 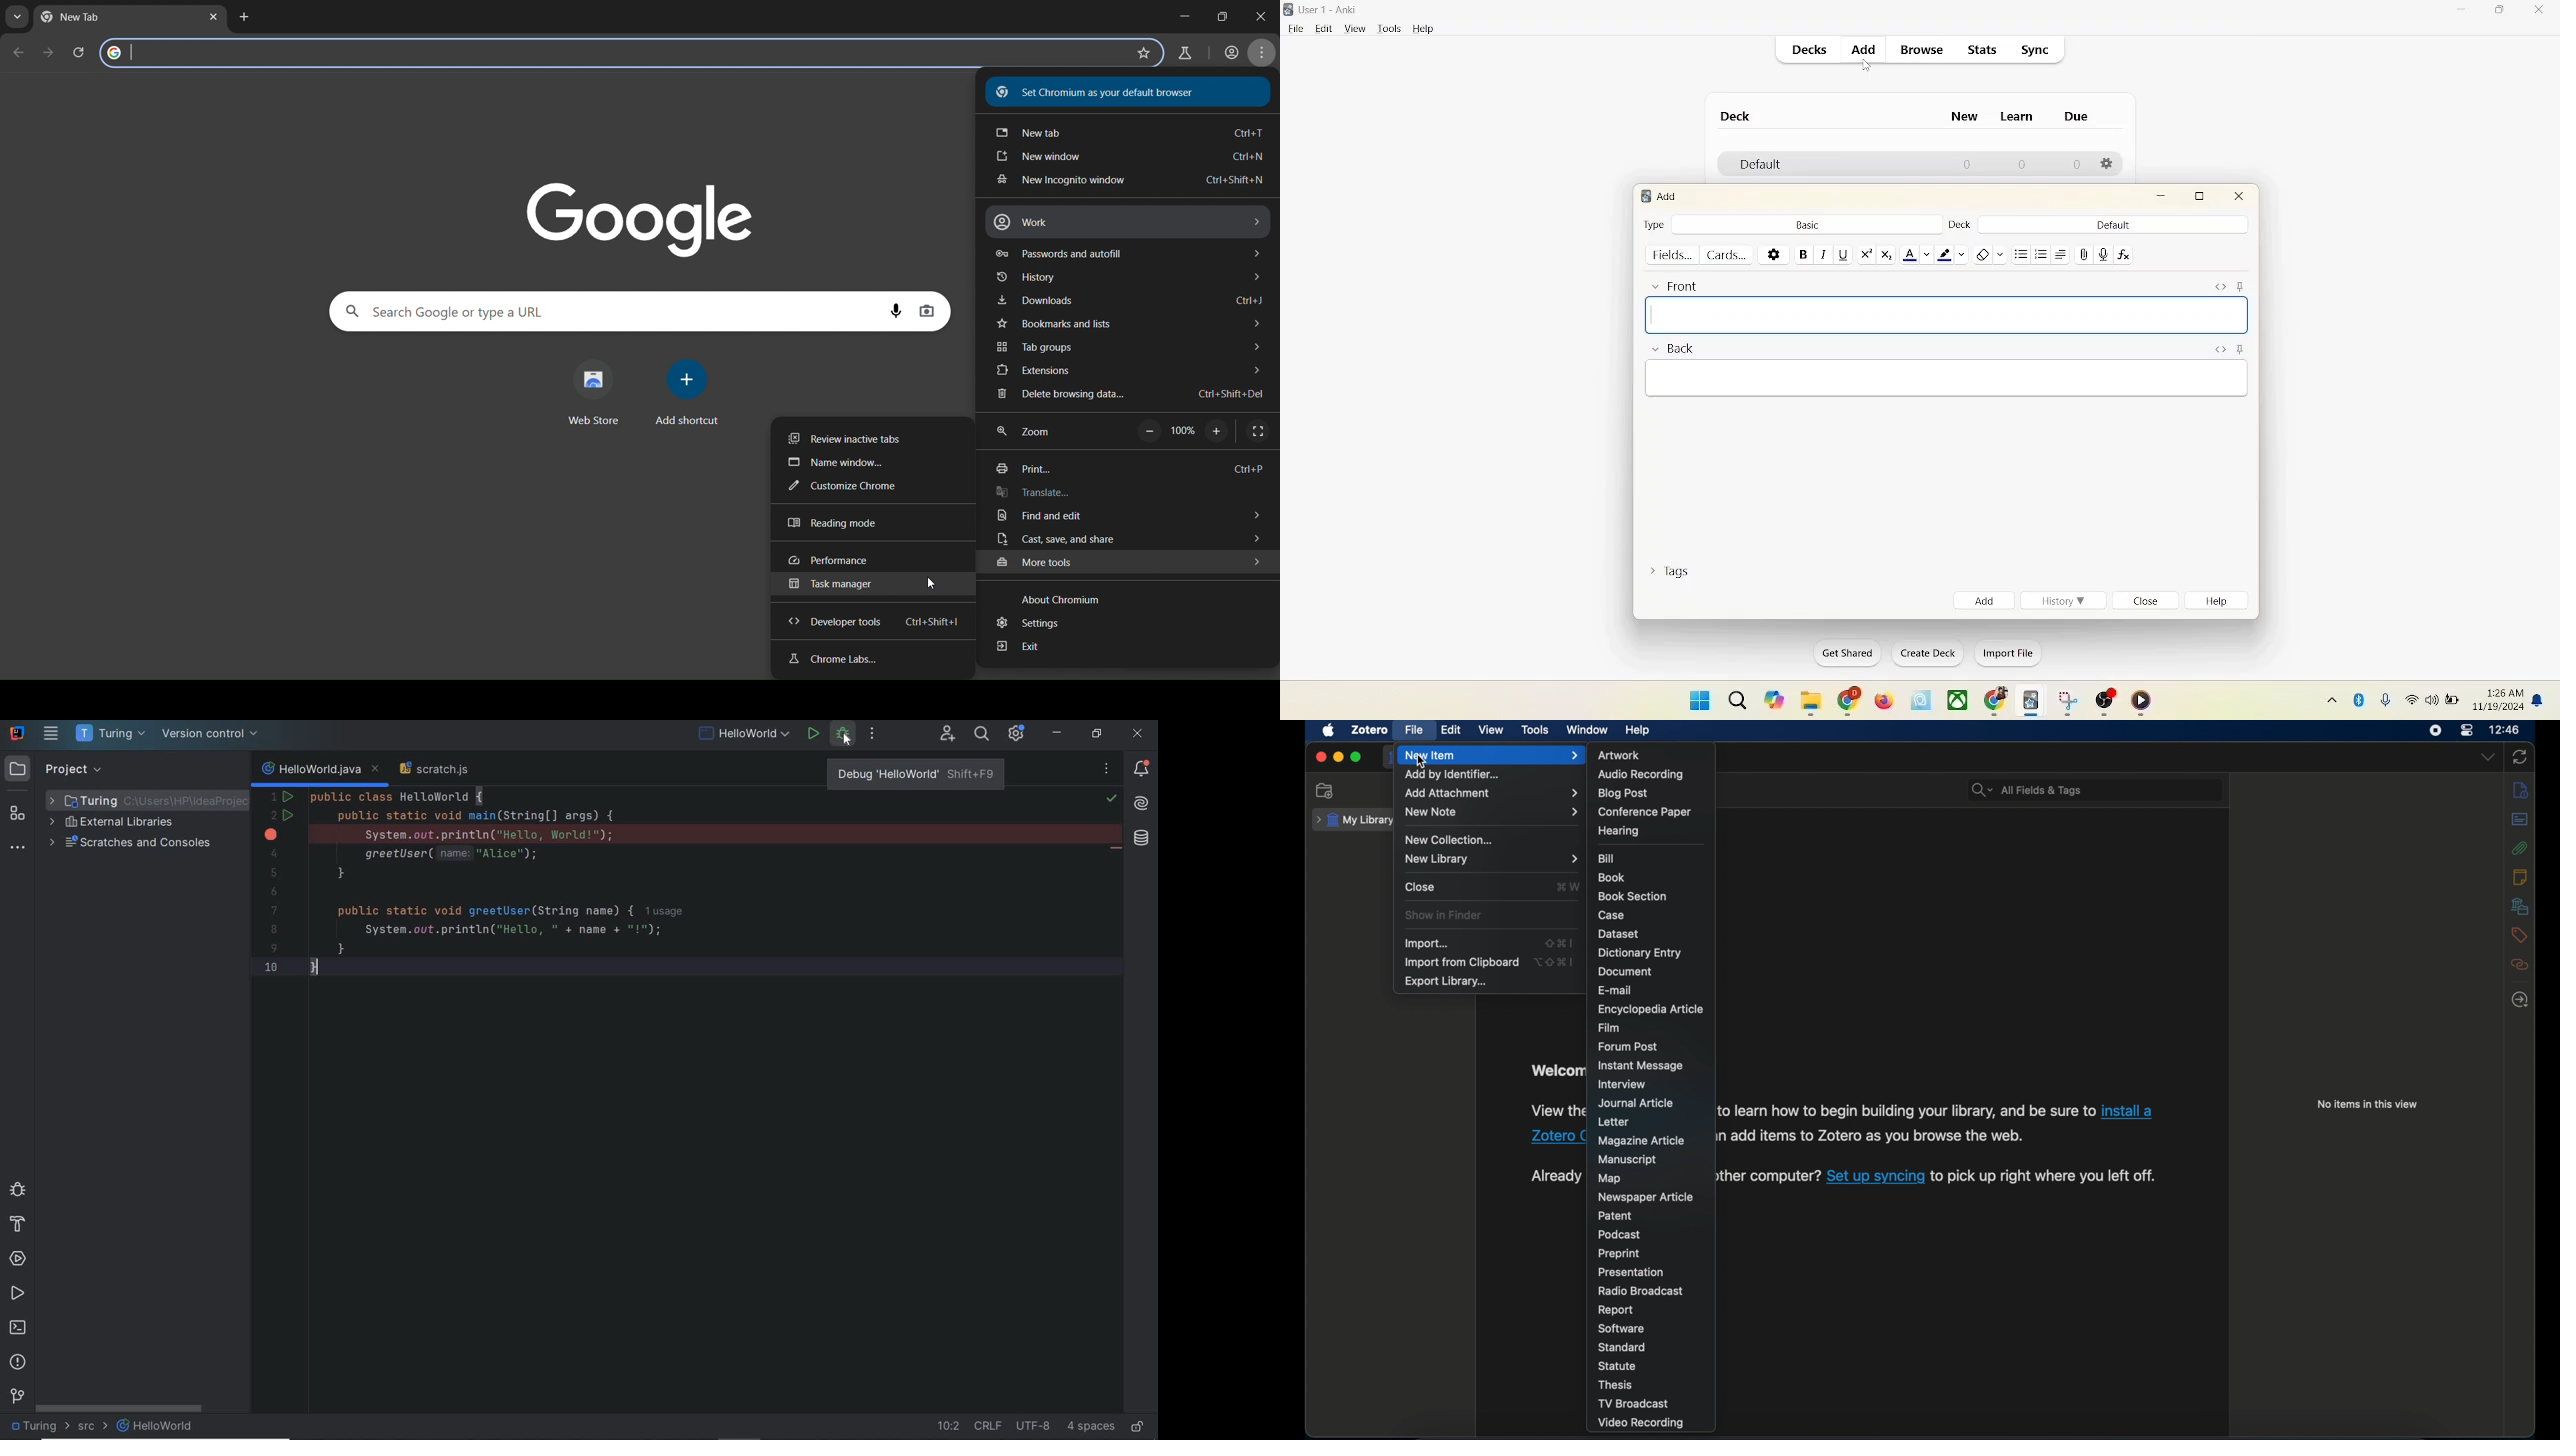 What do you see at coordinates (1356, 757) in the screenshot?
I see `maximize` at bounding box center [1356, 757].